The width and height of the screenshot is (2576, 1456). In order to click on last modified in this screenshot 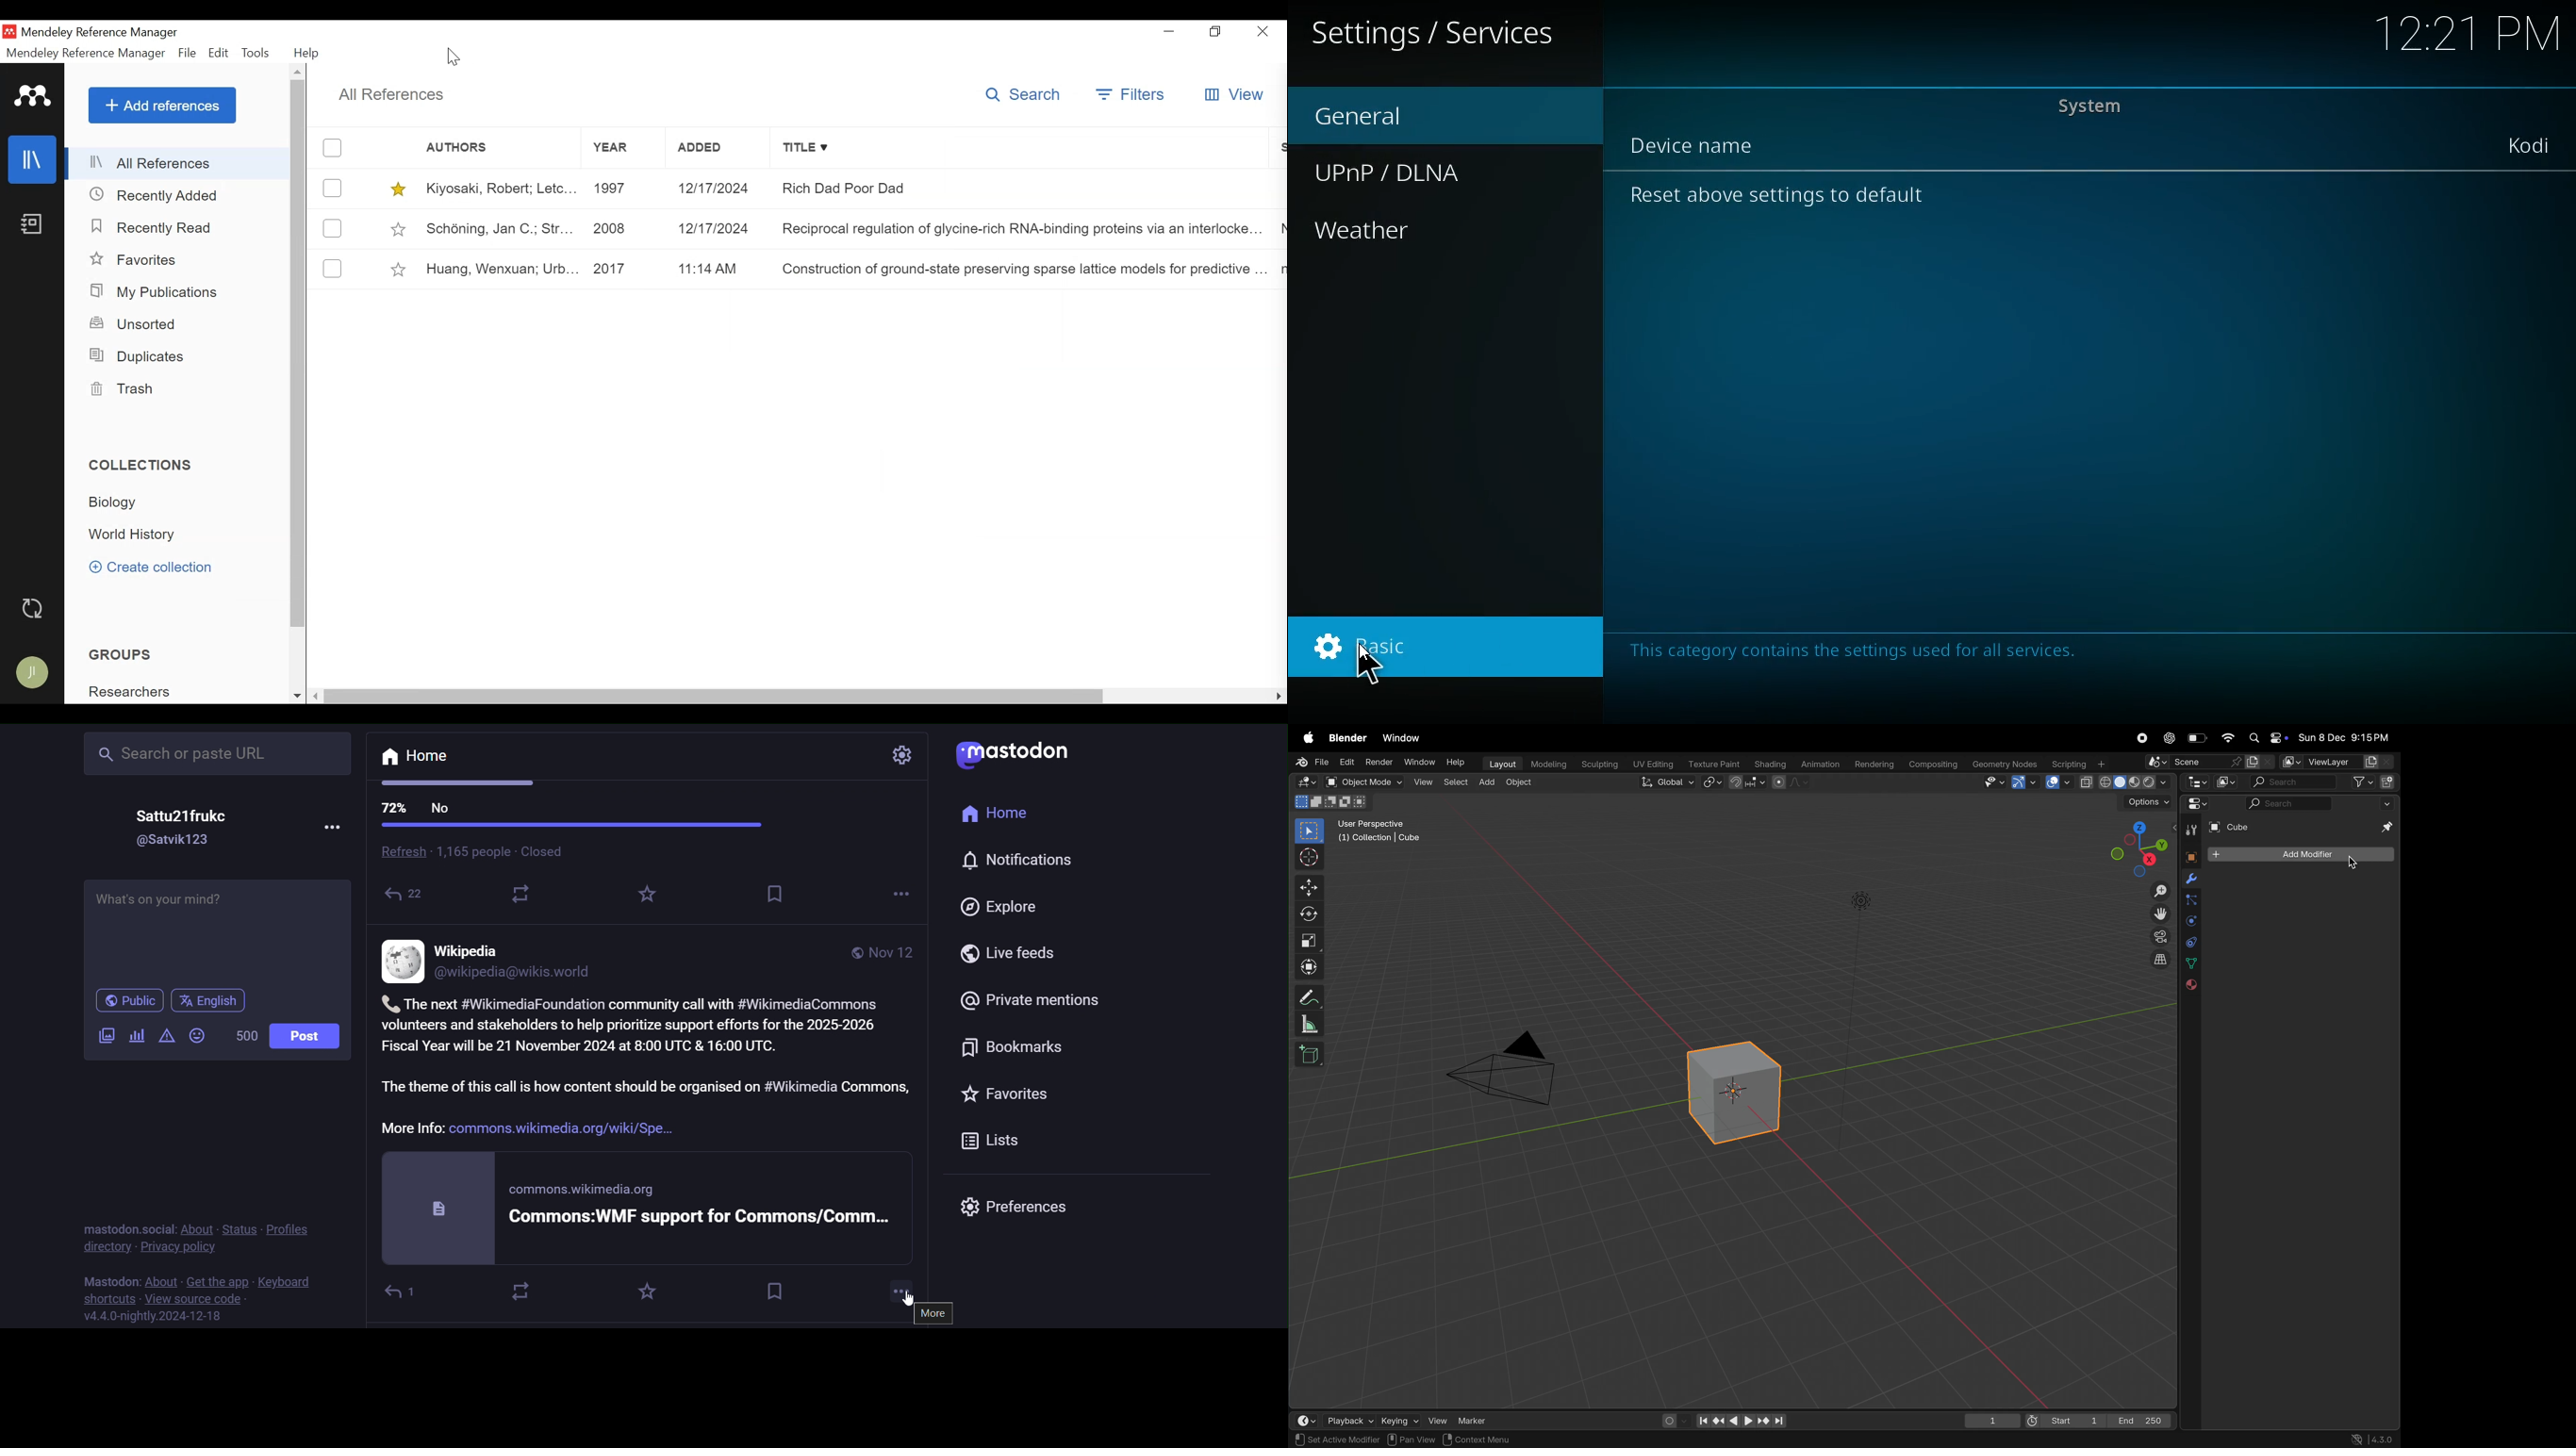, I will do `click(894, 954)`.